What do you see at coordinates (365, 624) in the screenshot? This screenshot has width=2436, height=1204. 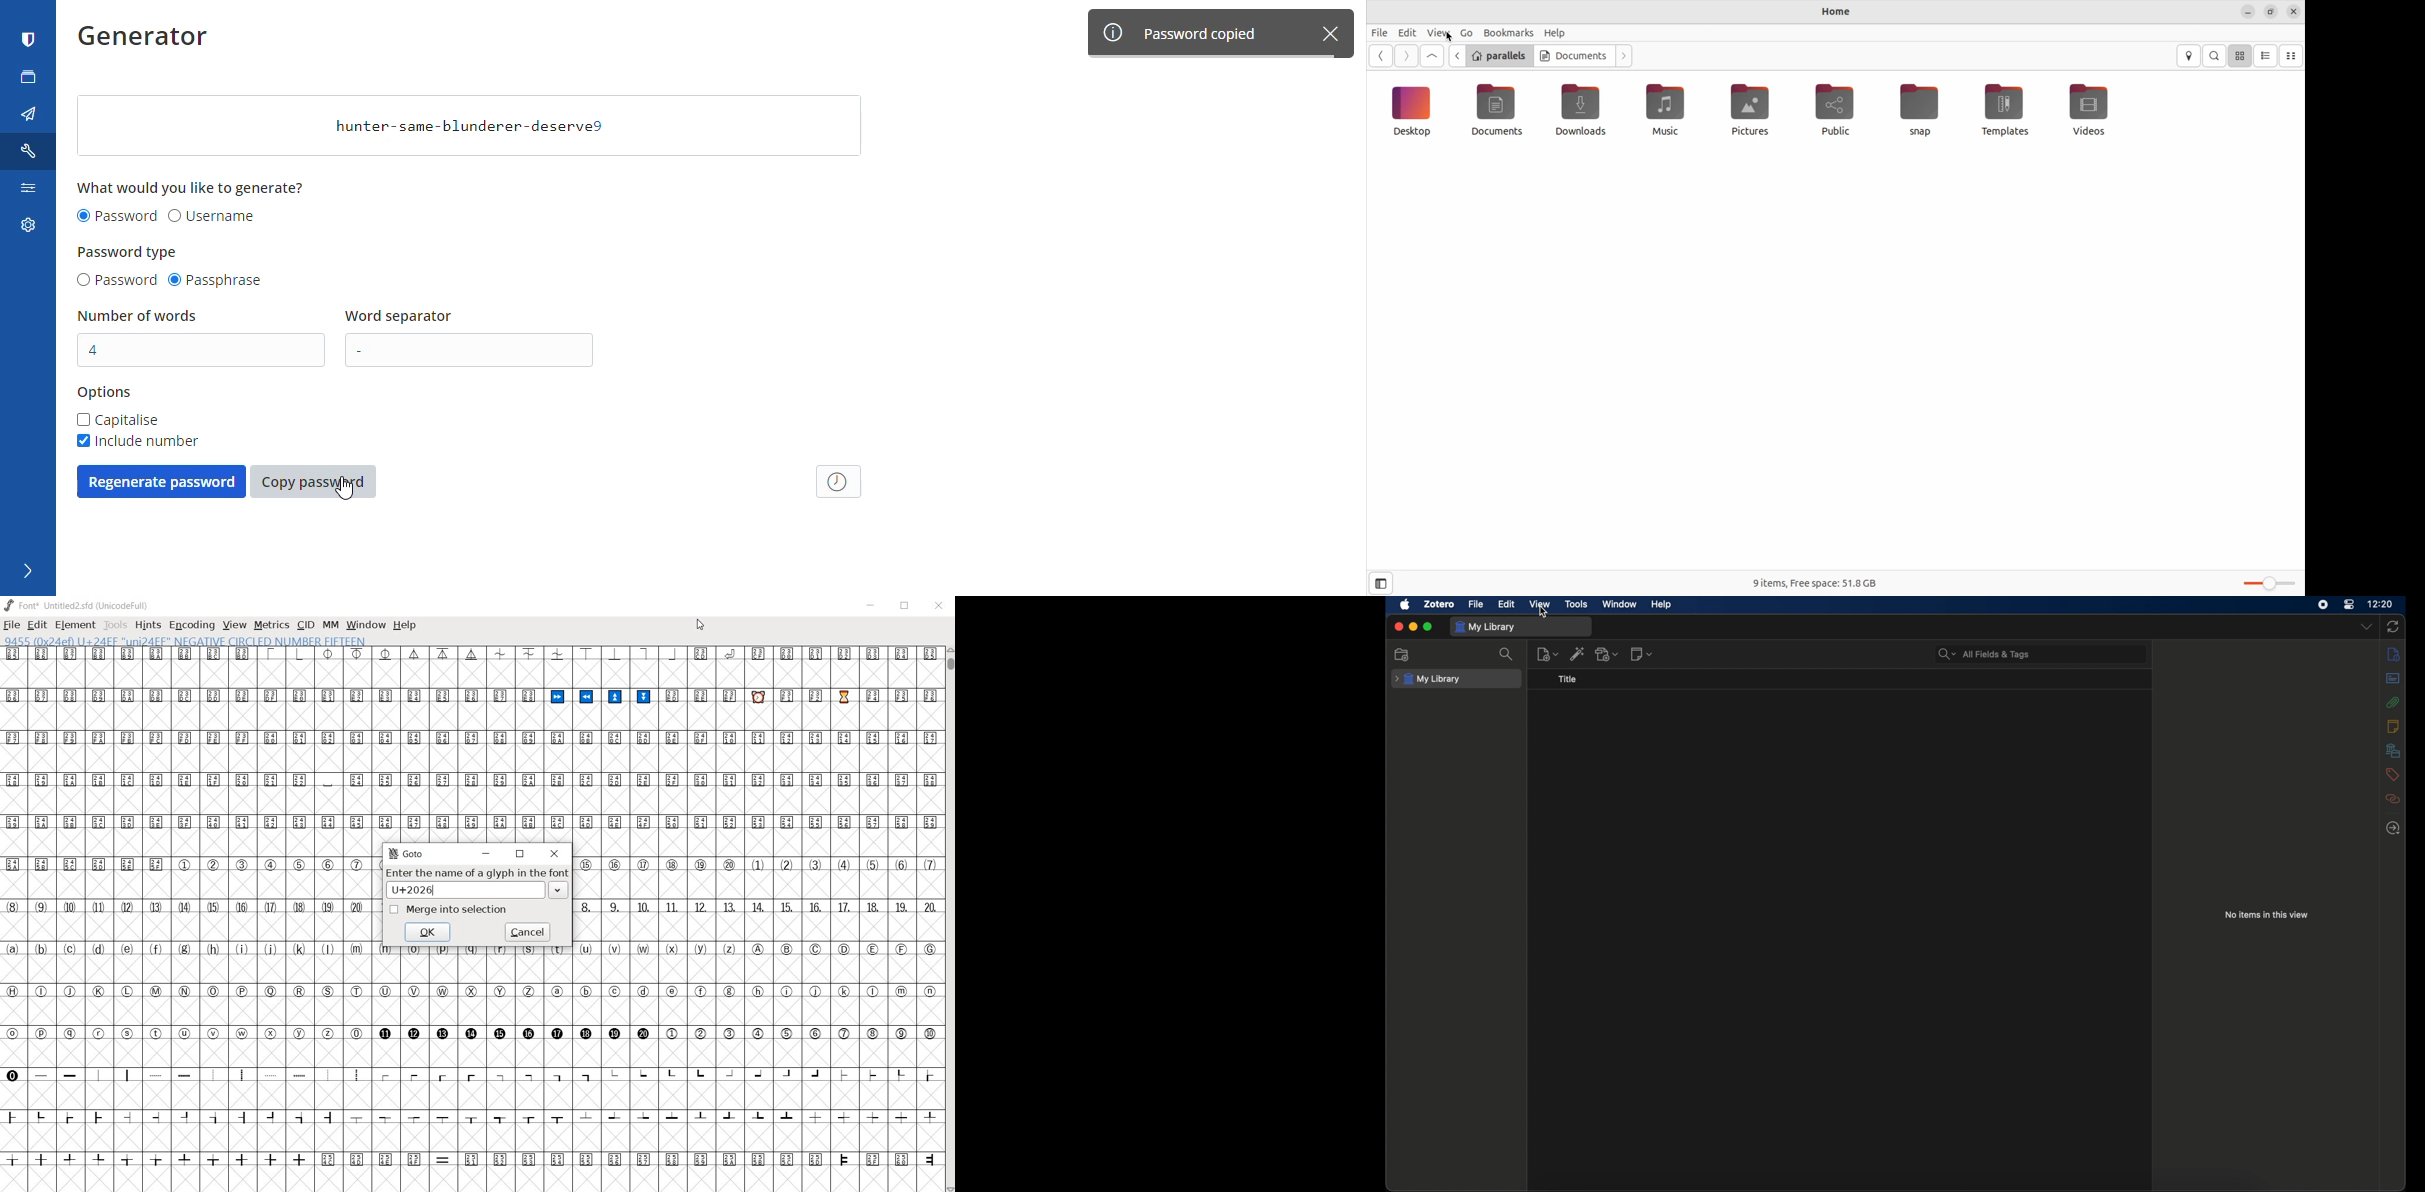 I see `WINDOW` at bounding box center [365, 624].